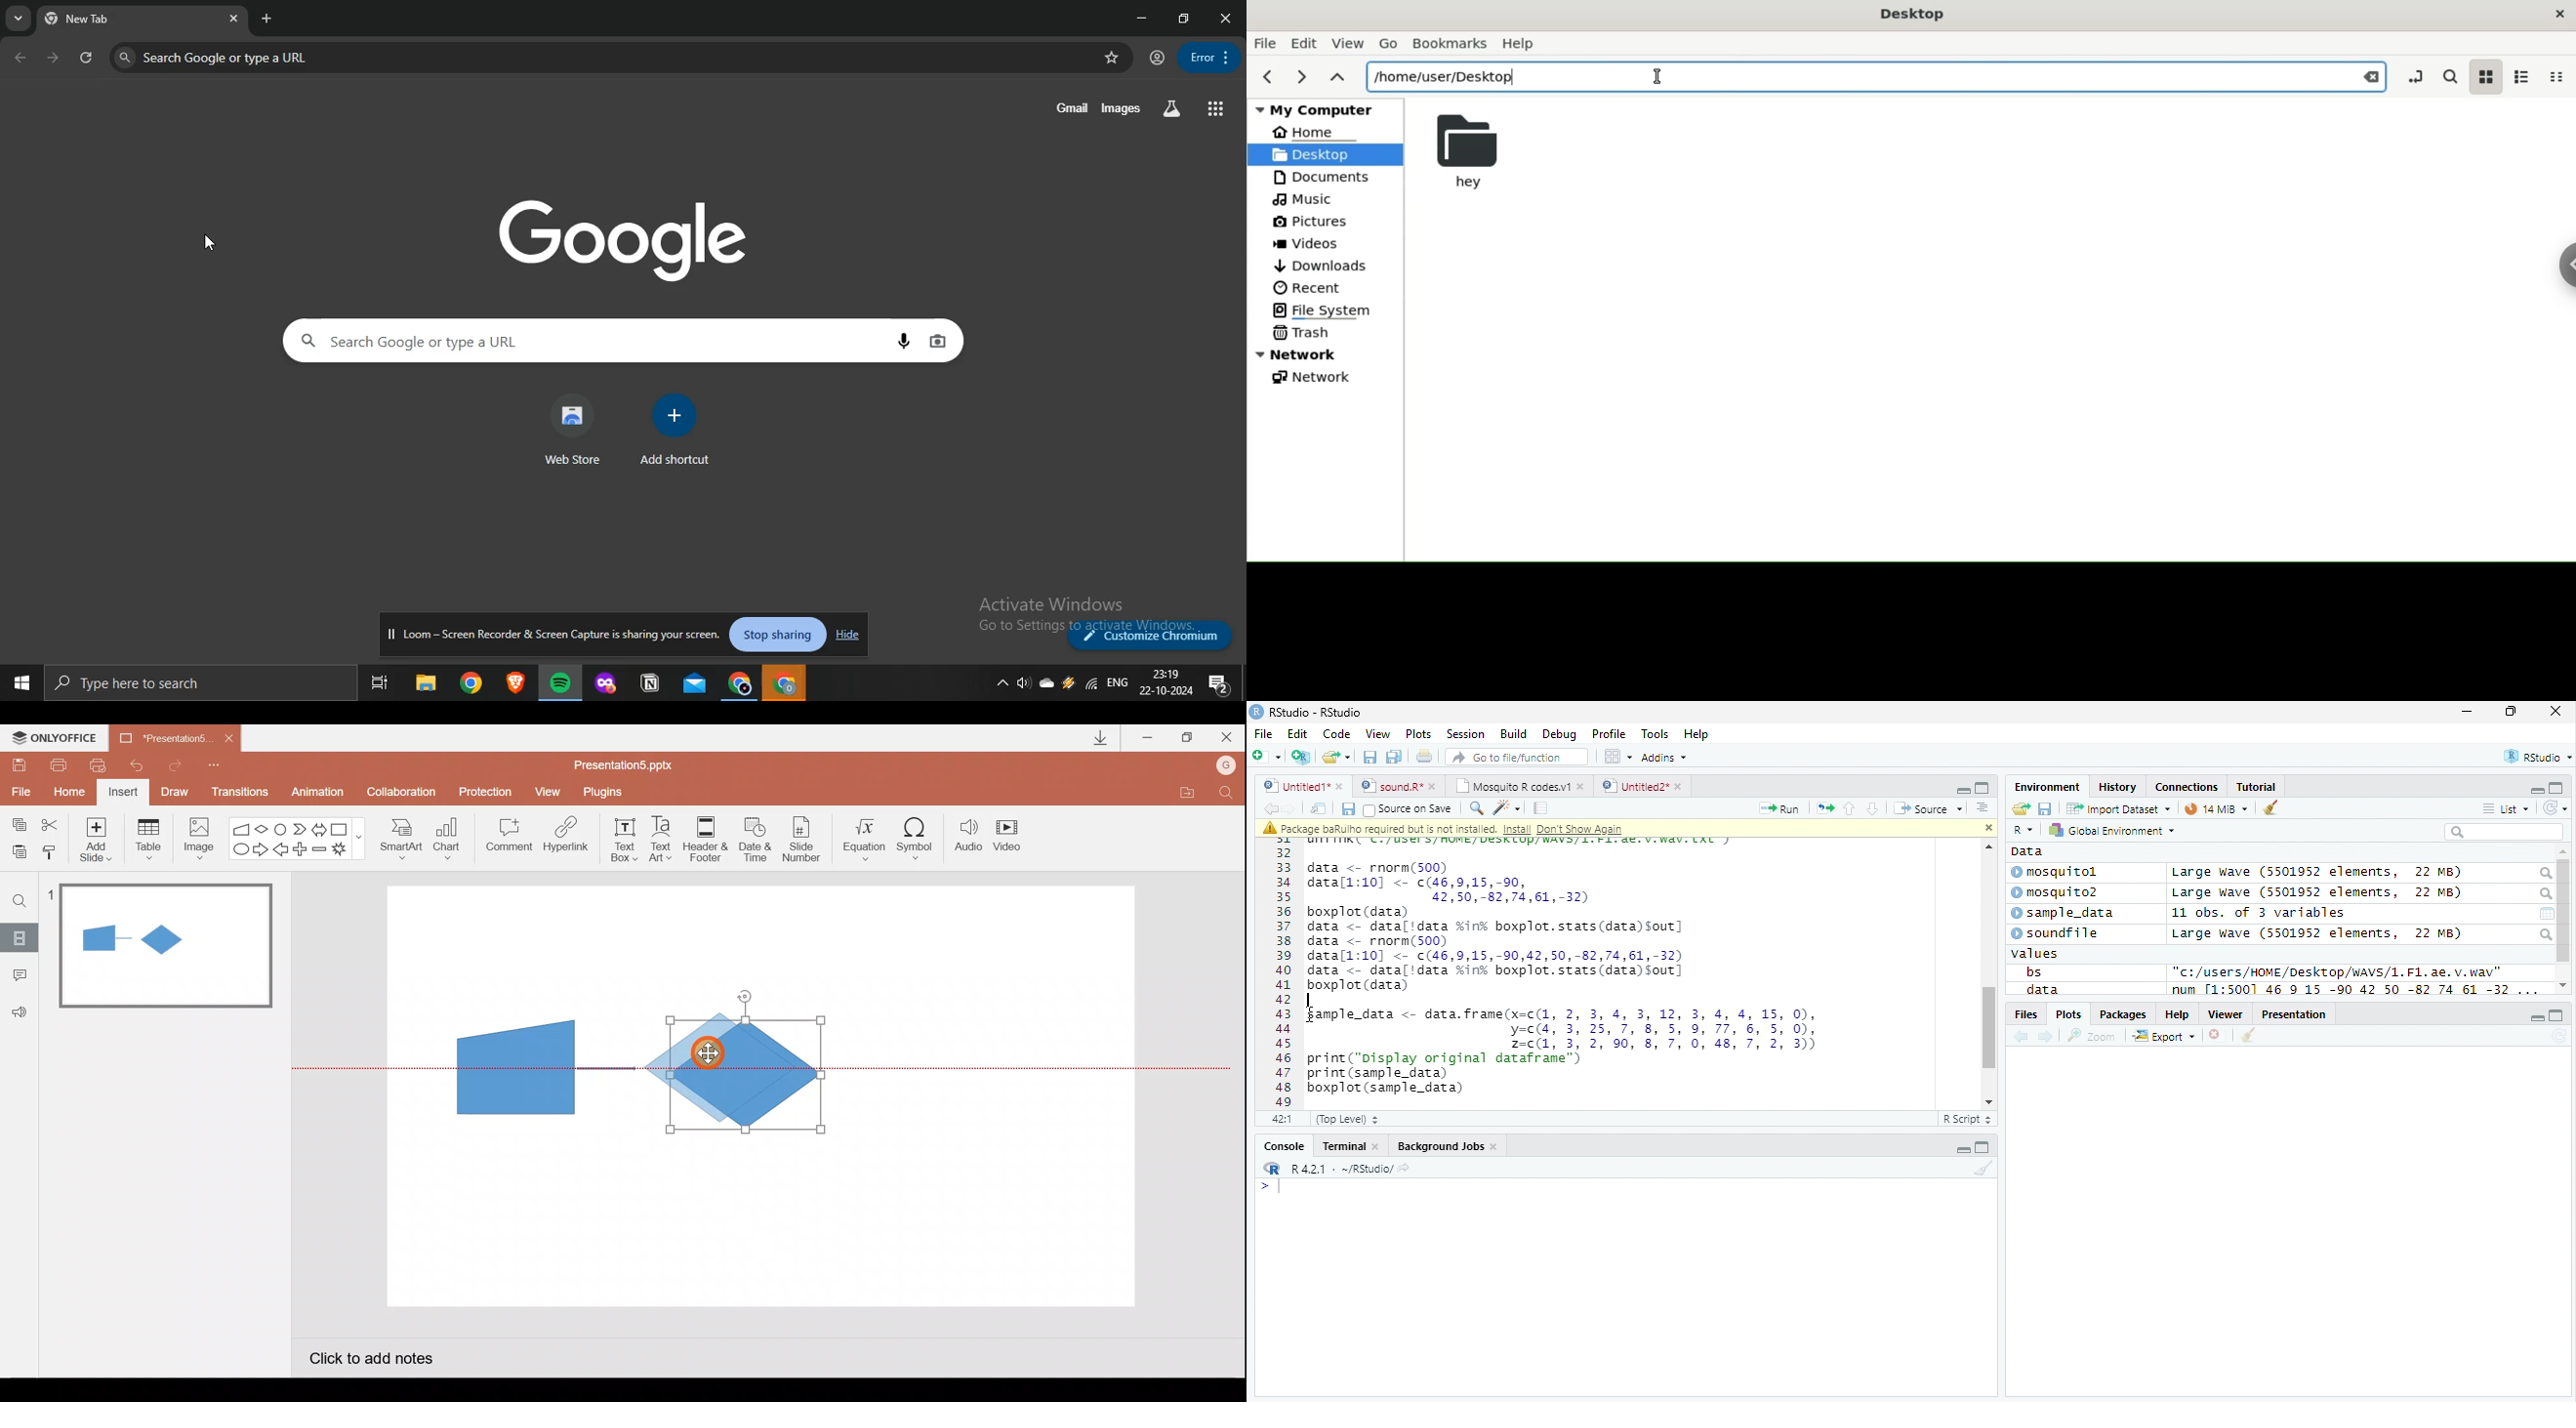 The width and height of the screenshot is (2576, 1428). I want to click on Large wave (5501952 elements, 22 MB), so click(2316, 933).